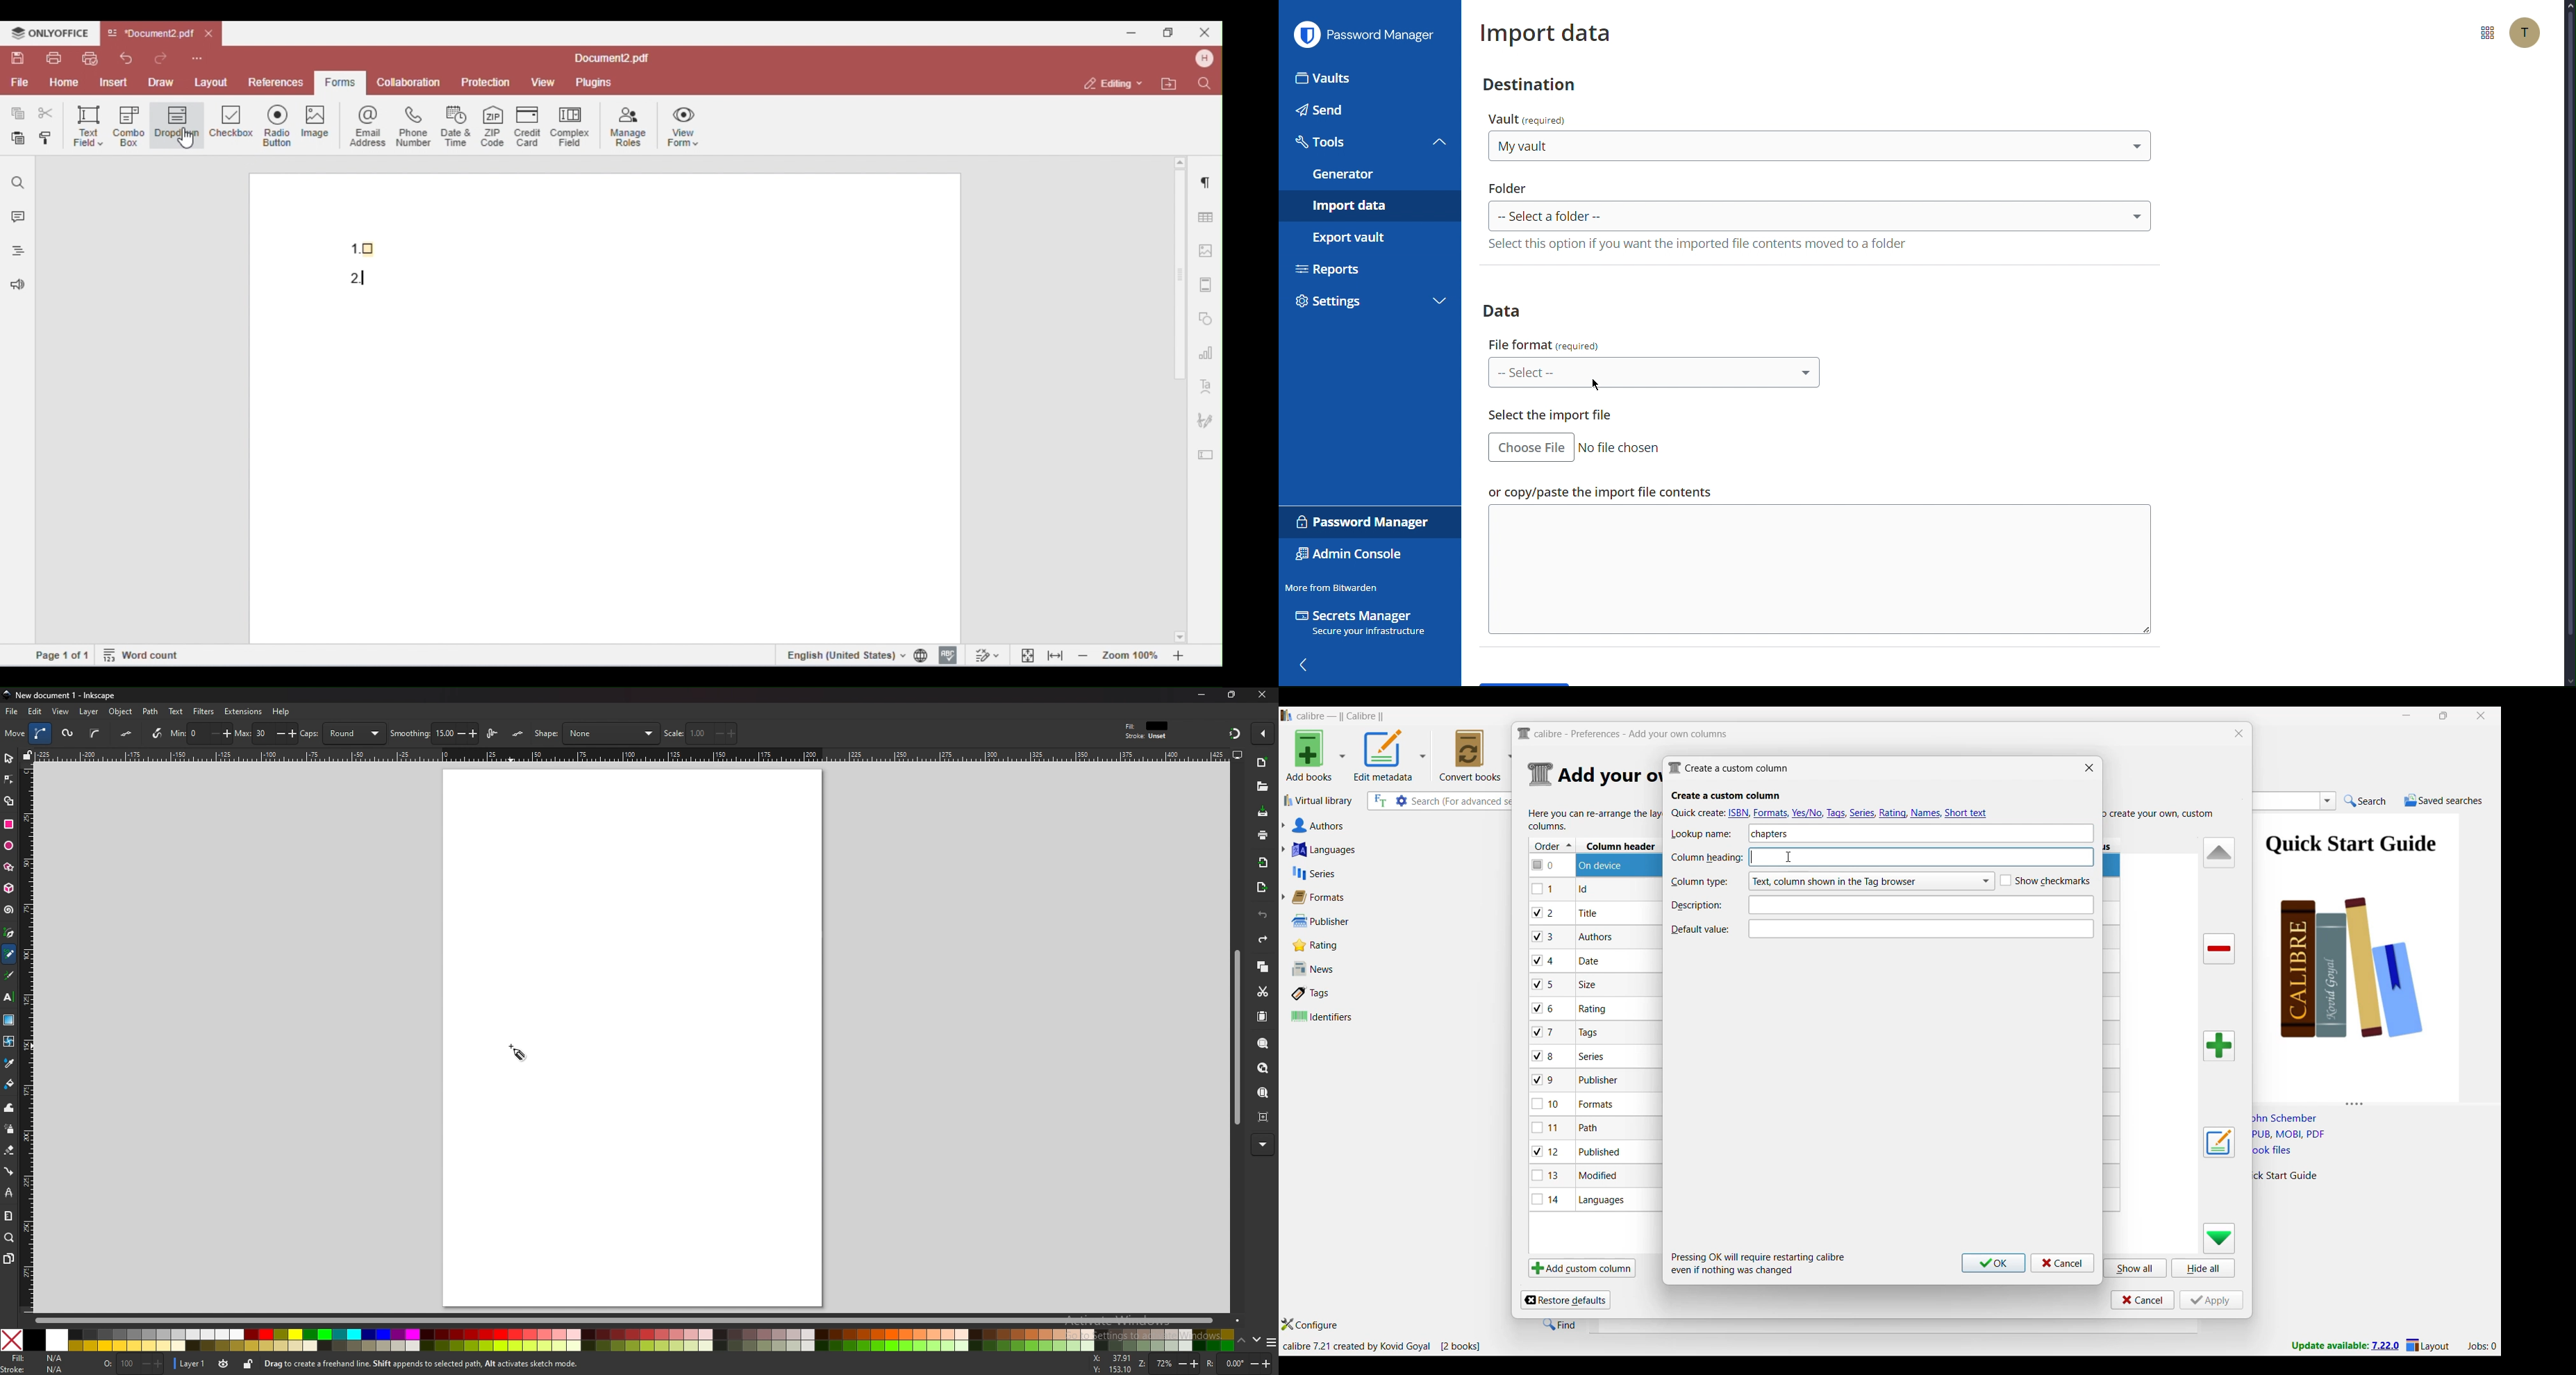  Describe the element at coordinates (1324, 897) in the screenshot. I see `Formats` at that location.